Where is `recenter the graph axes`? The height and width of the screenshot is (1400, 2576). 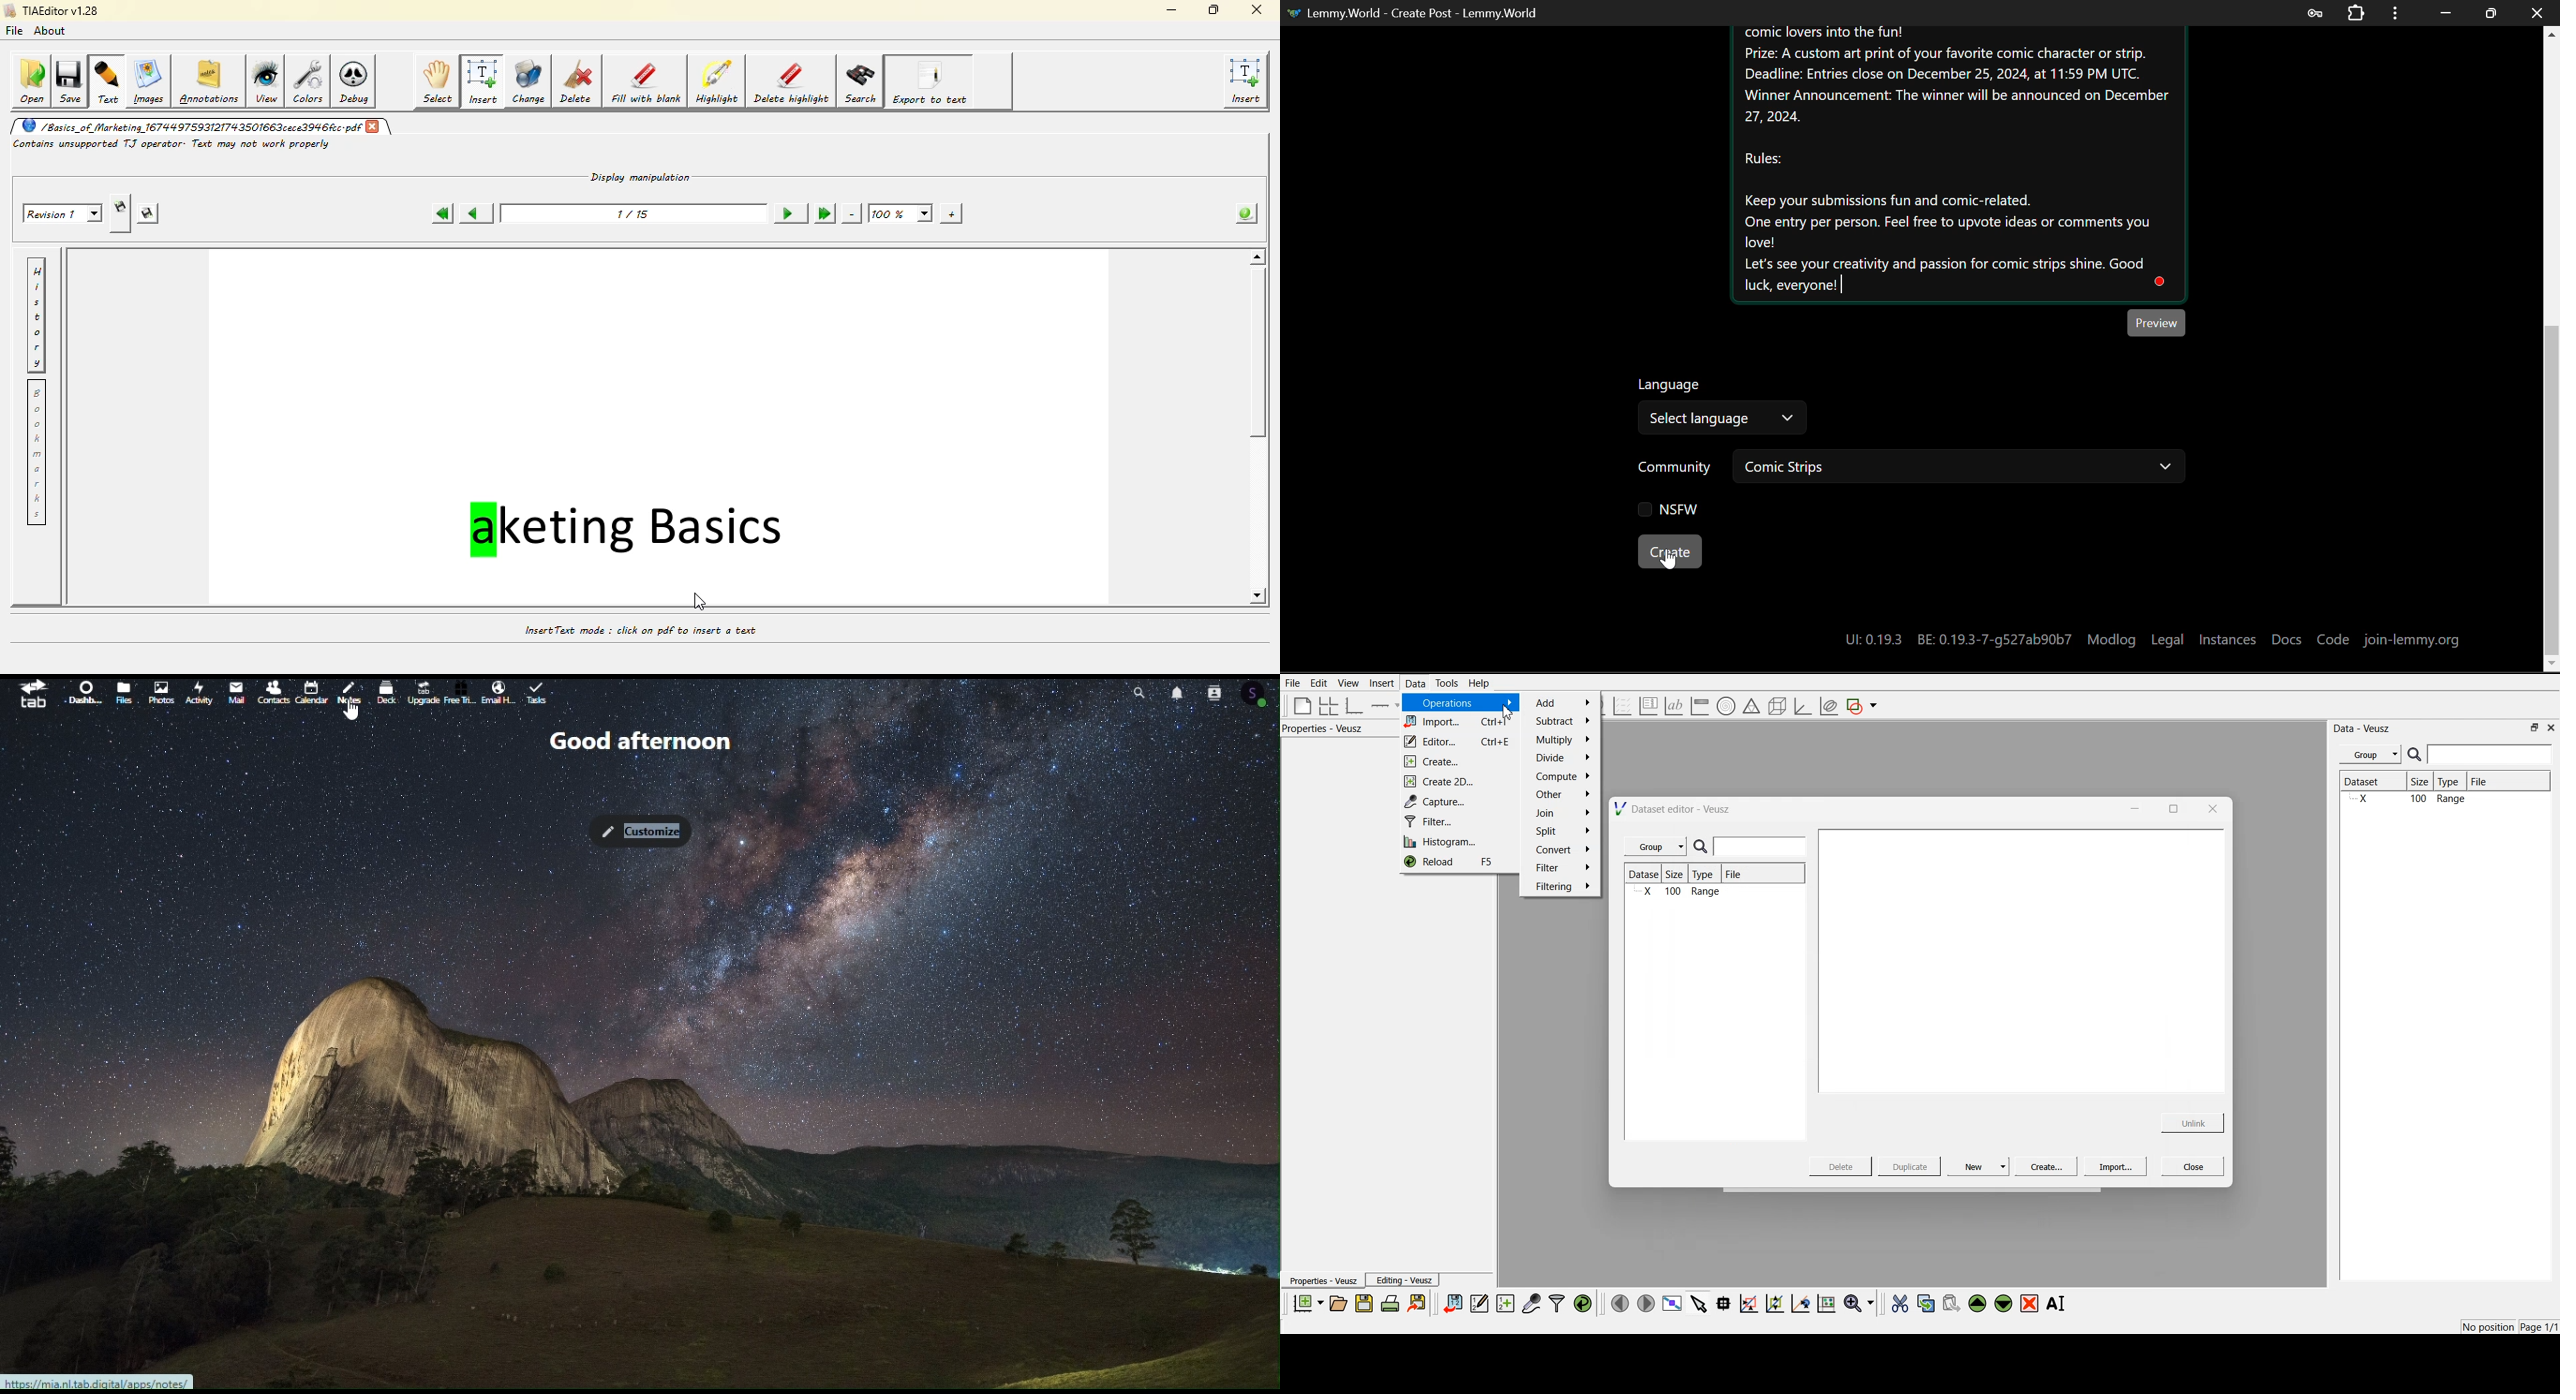
recenter the graph axes is located at coordinates (1800, 1303).